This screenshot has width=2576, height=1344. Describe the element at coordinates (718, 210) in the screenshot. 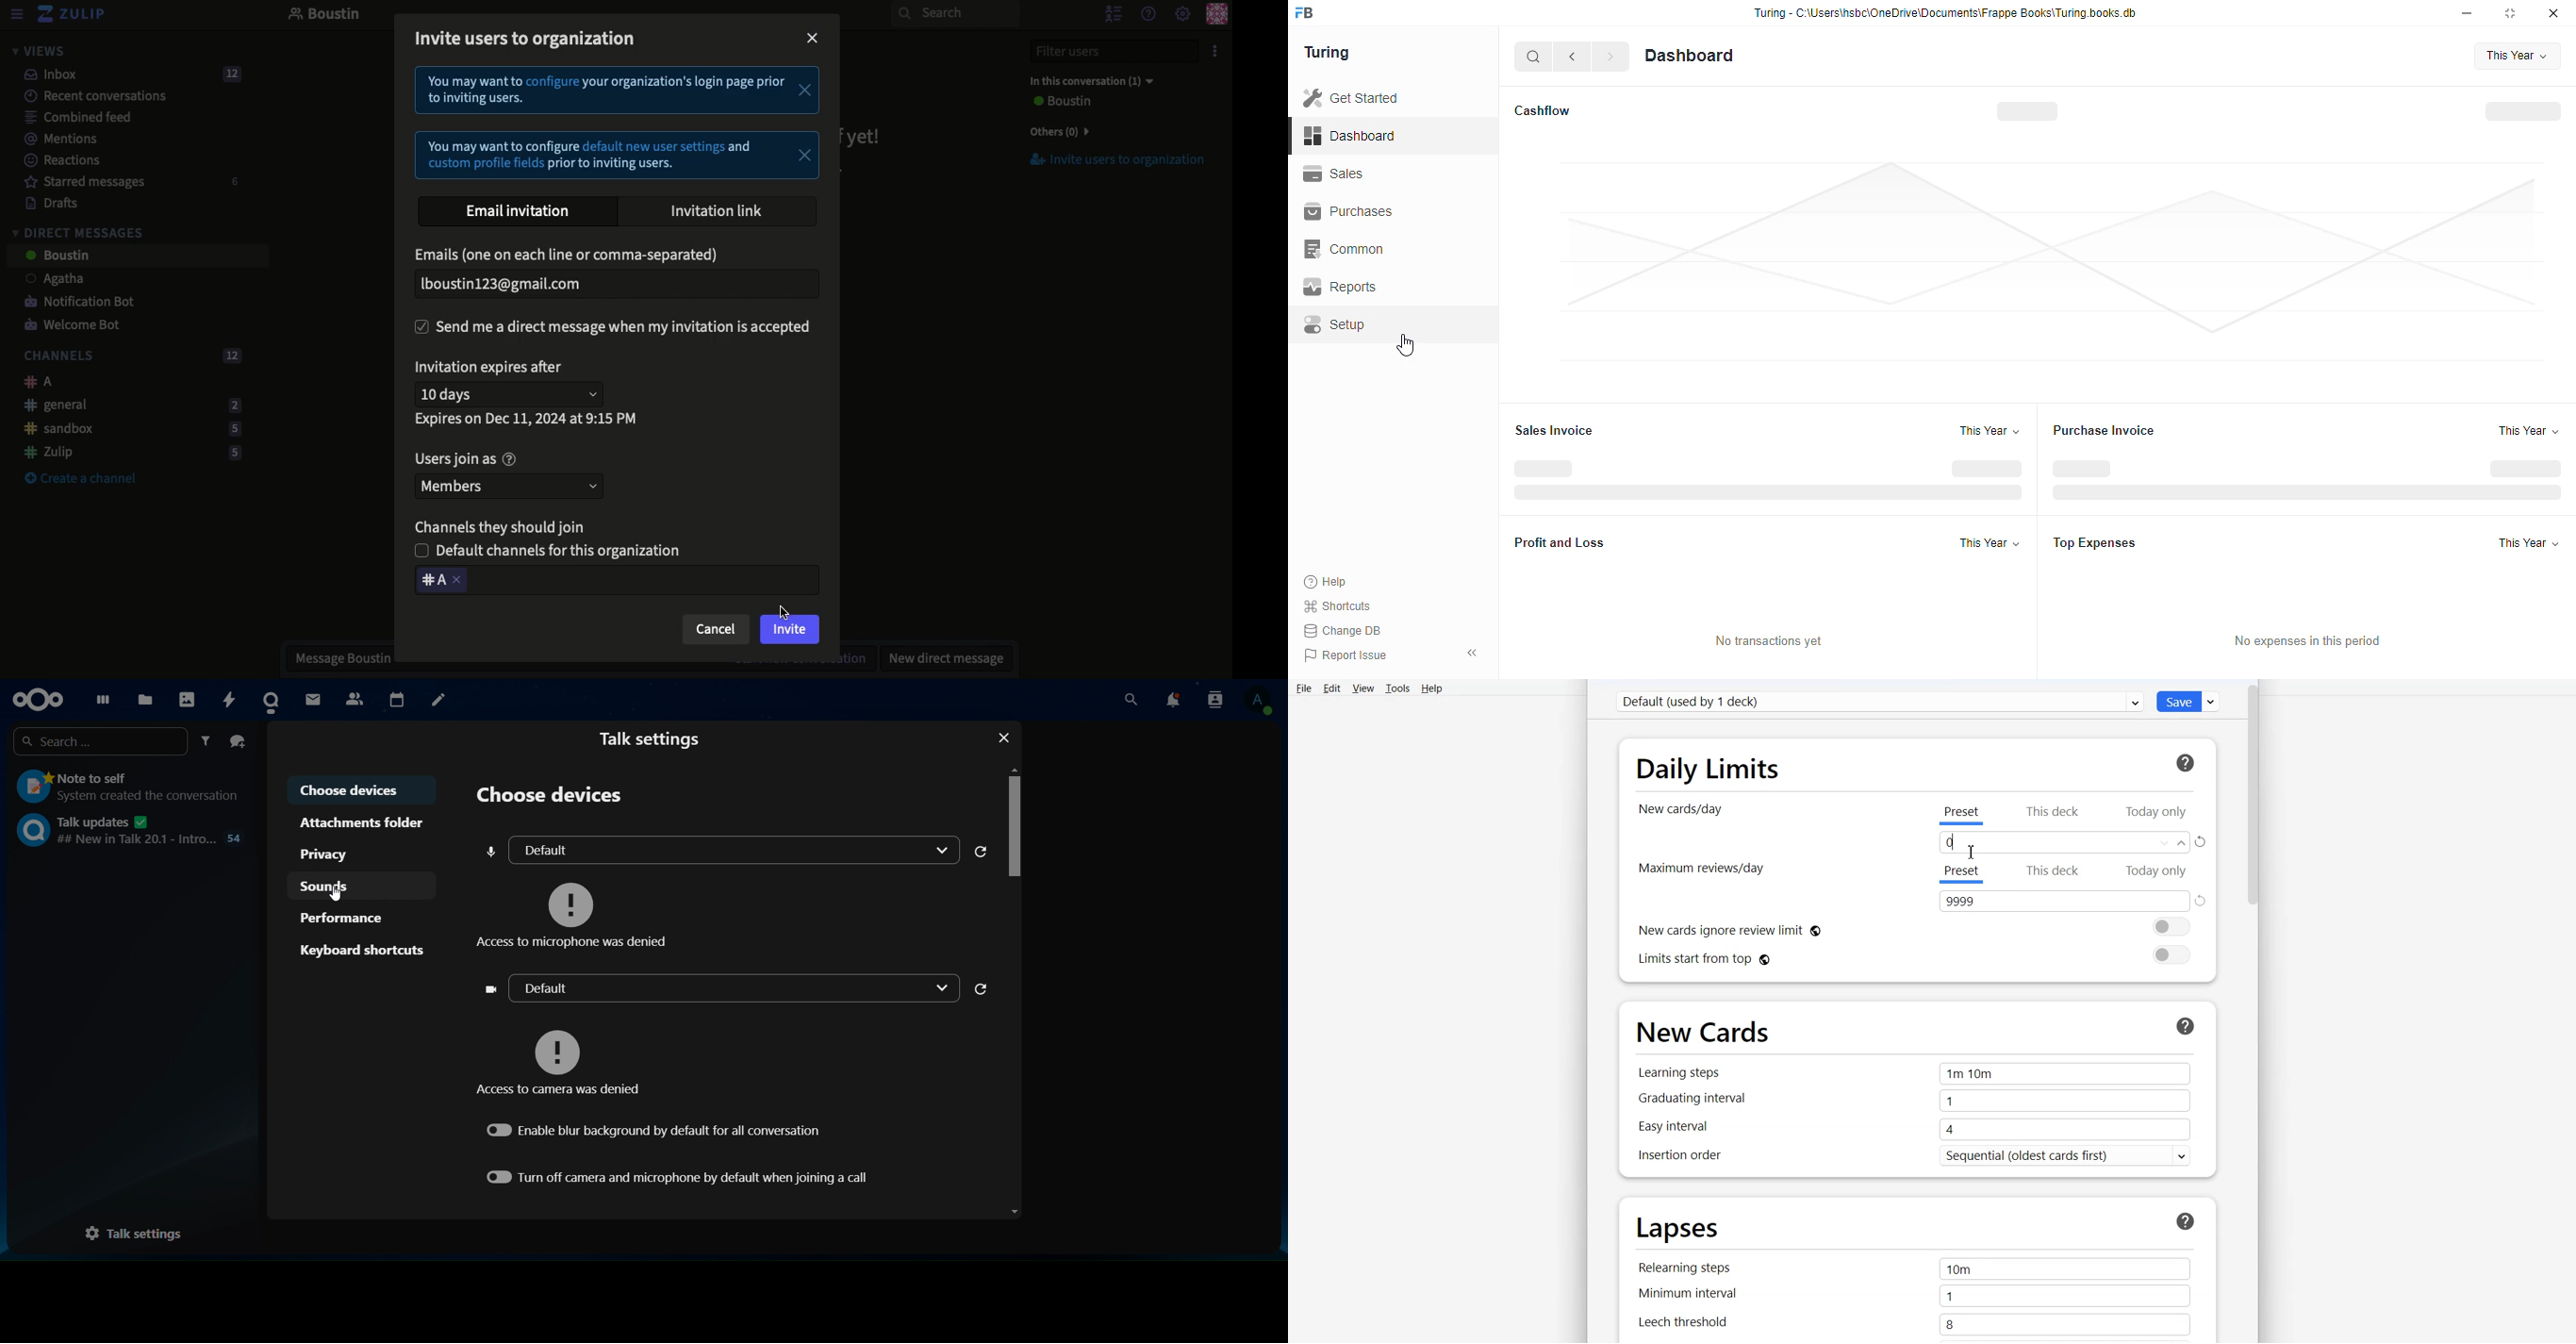

I see `Invitation link` at that location.